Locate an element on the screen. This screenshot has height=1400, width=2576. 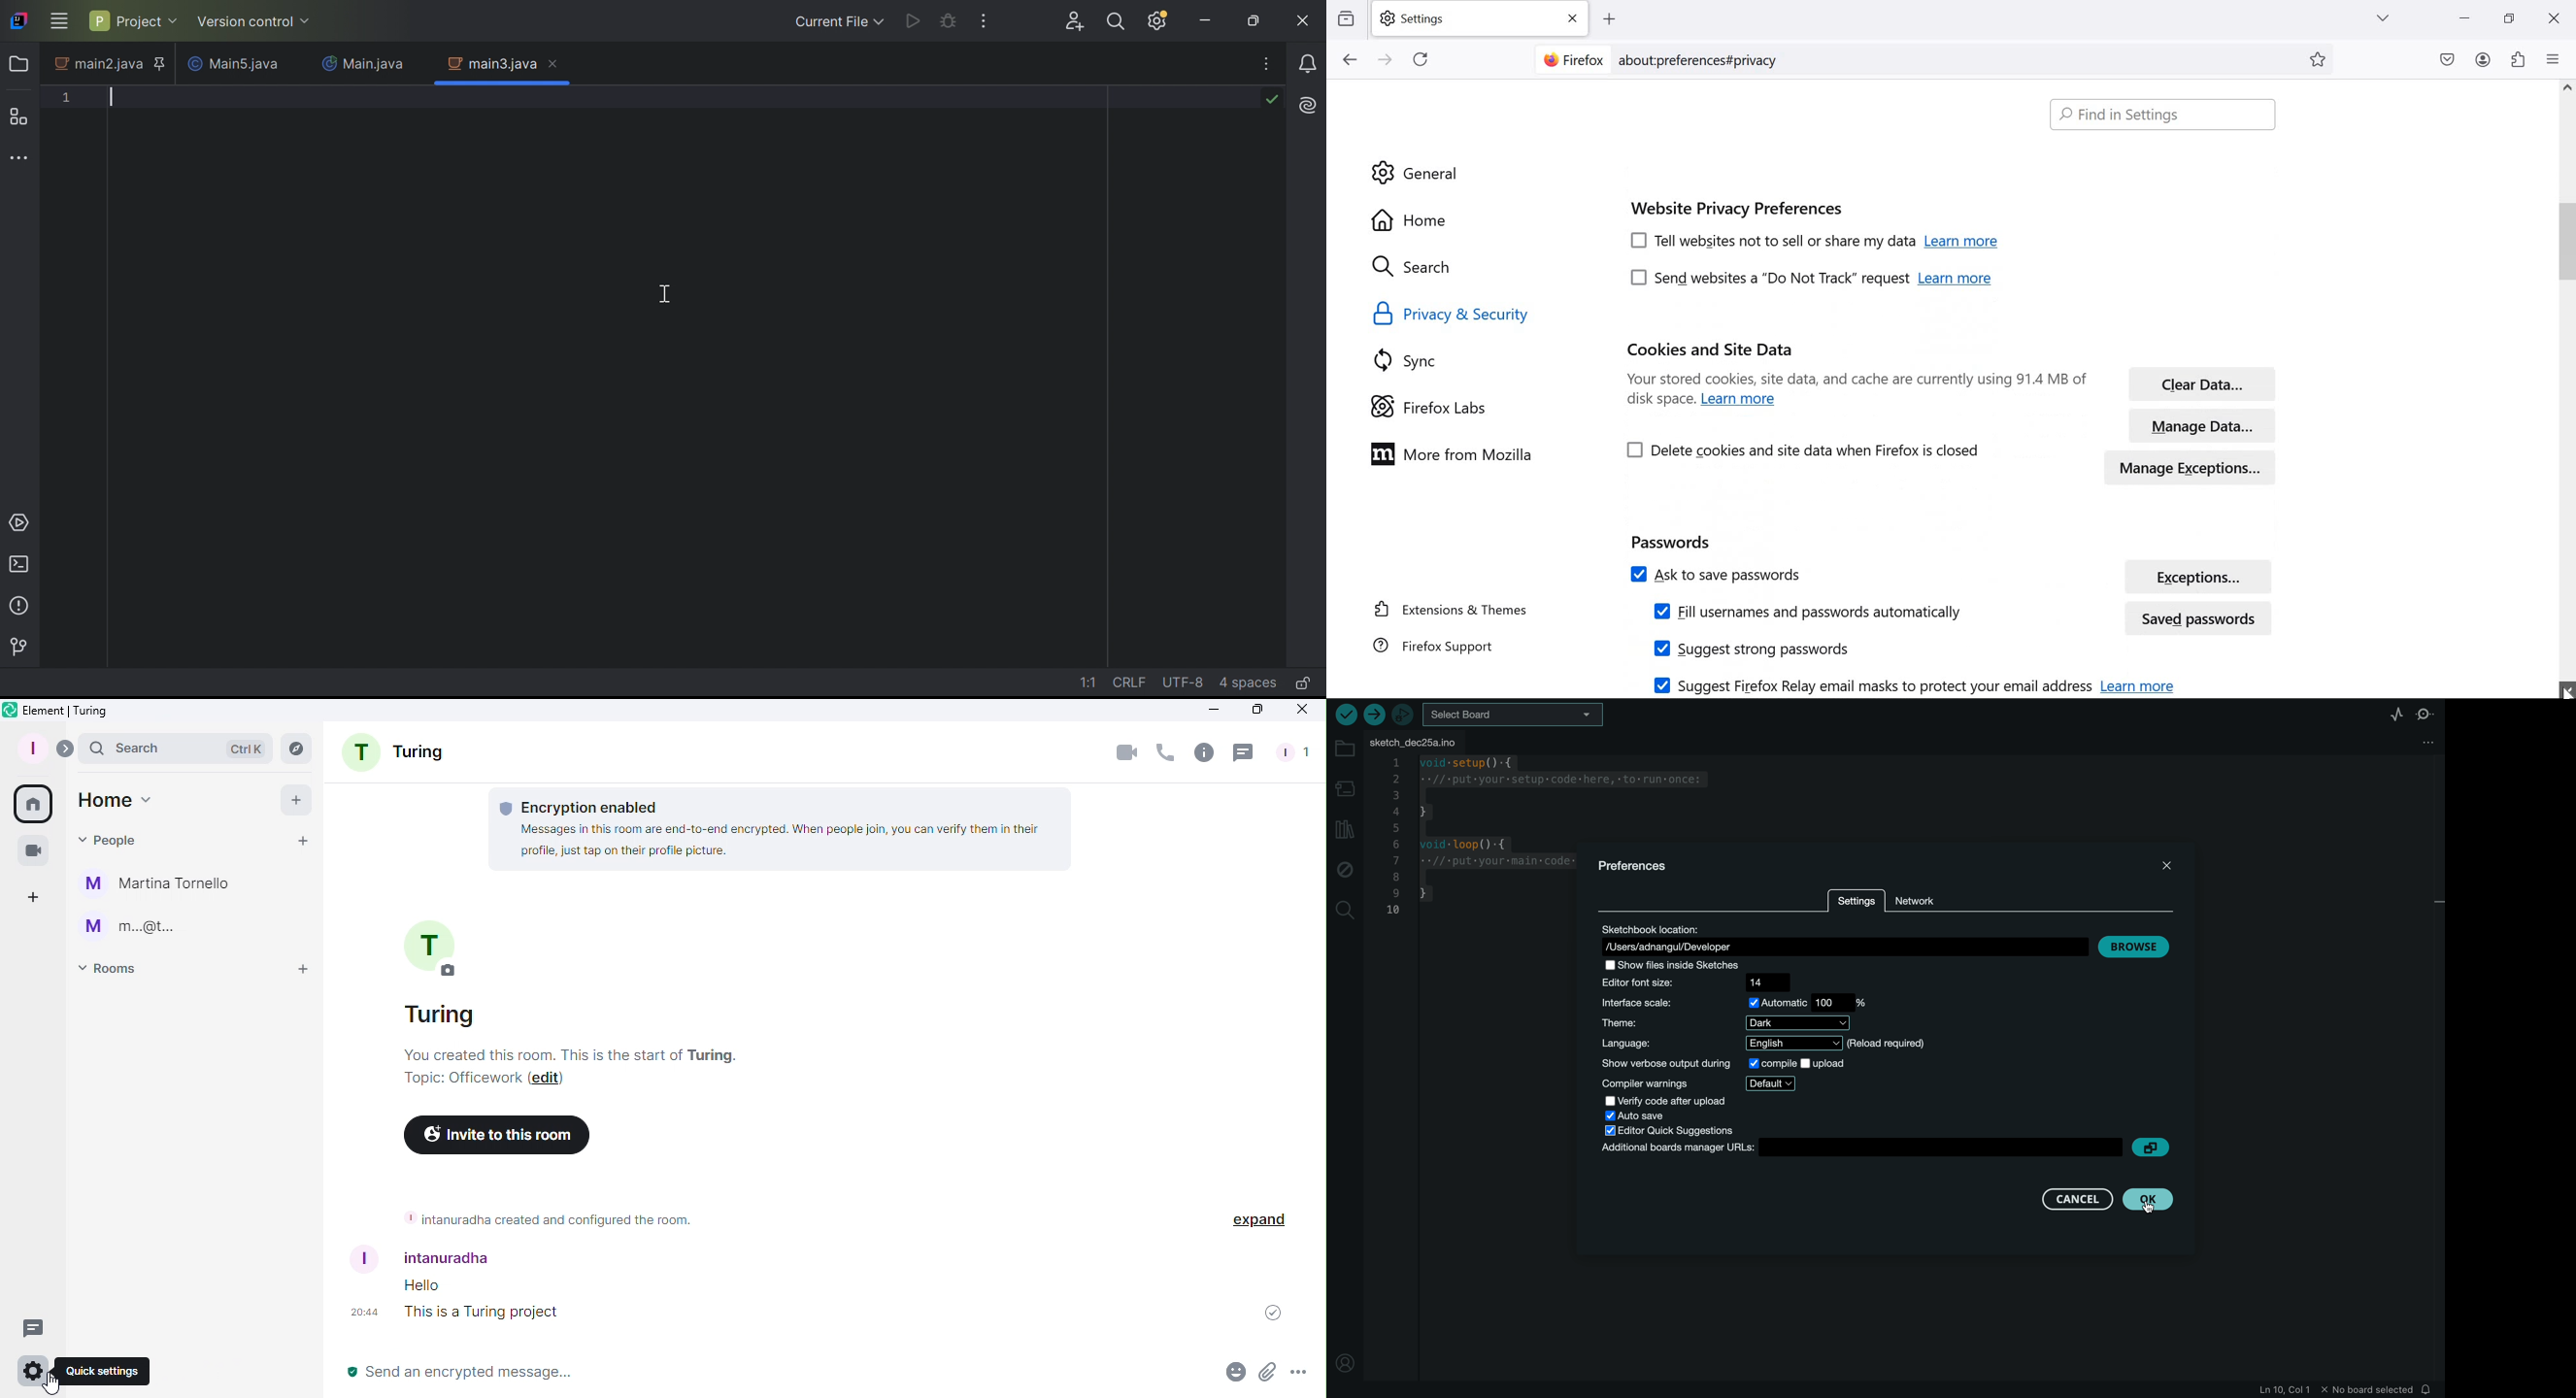
reload is located at coordinates (1420, 59).